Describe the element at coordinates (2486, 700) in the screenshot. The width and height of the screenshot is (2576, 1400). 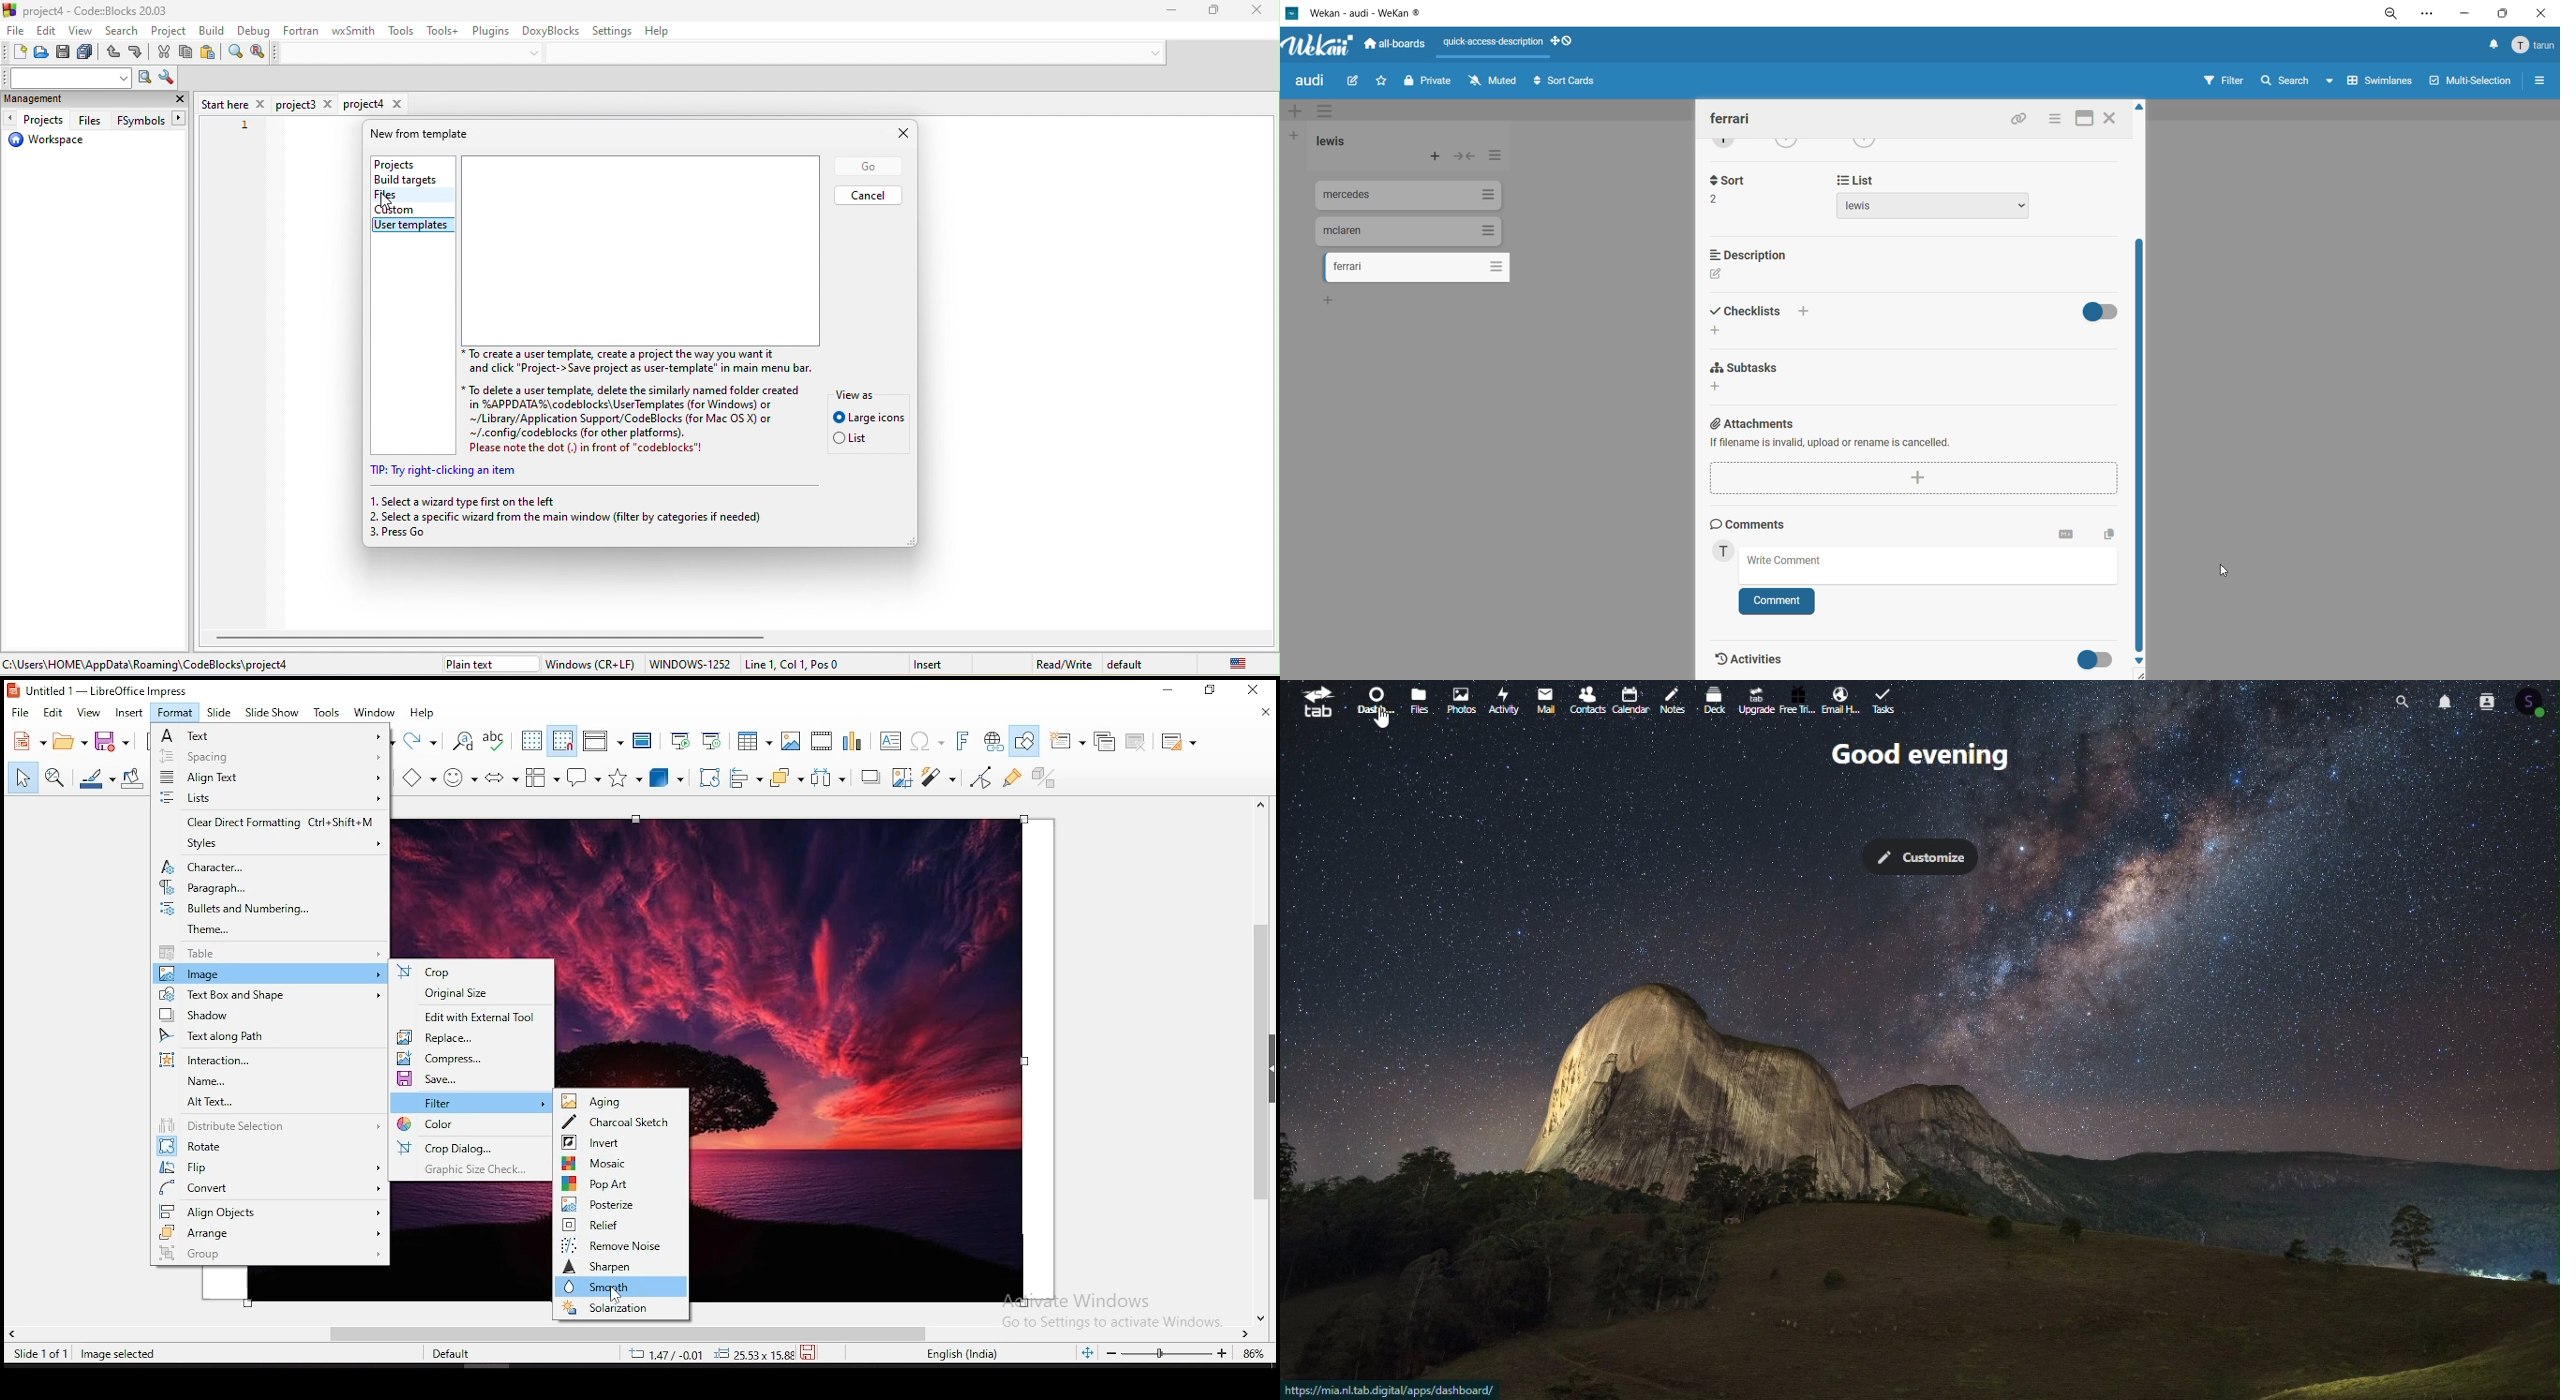
I see `Contacts` at that location.